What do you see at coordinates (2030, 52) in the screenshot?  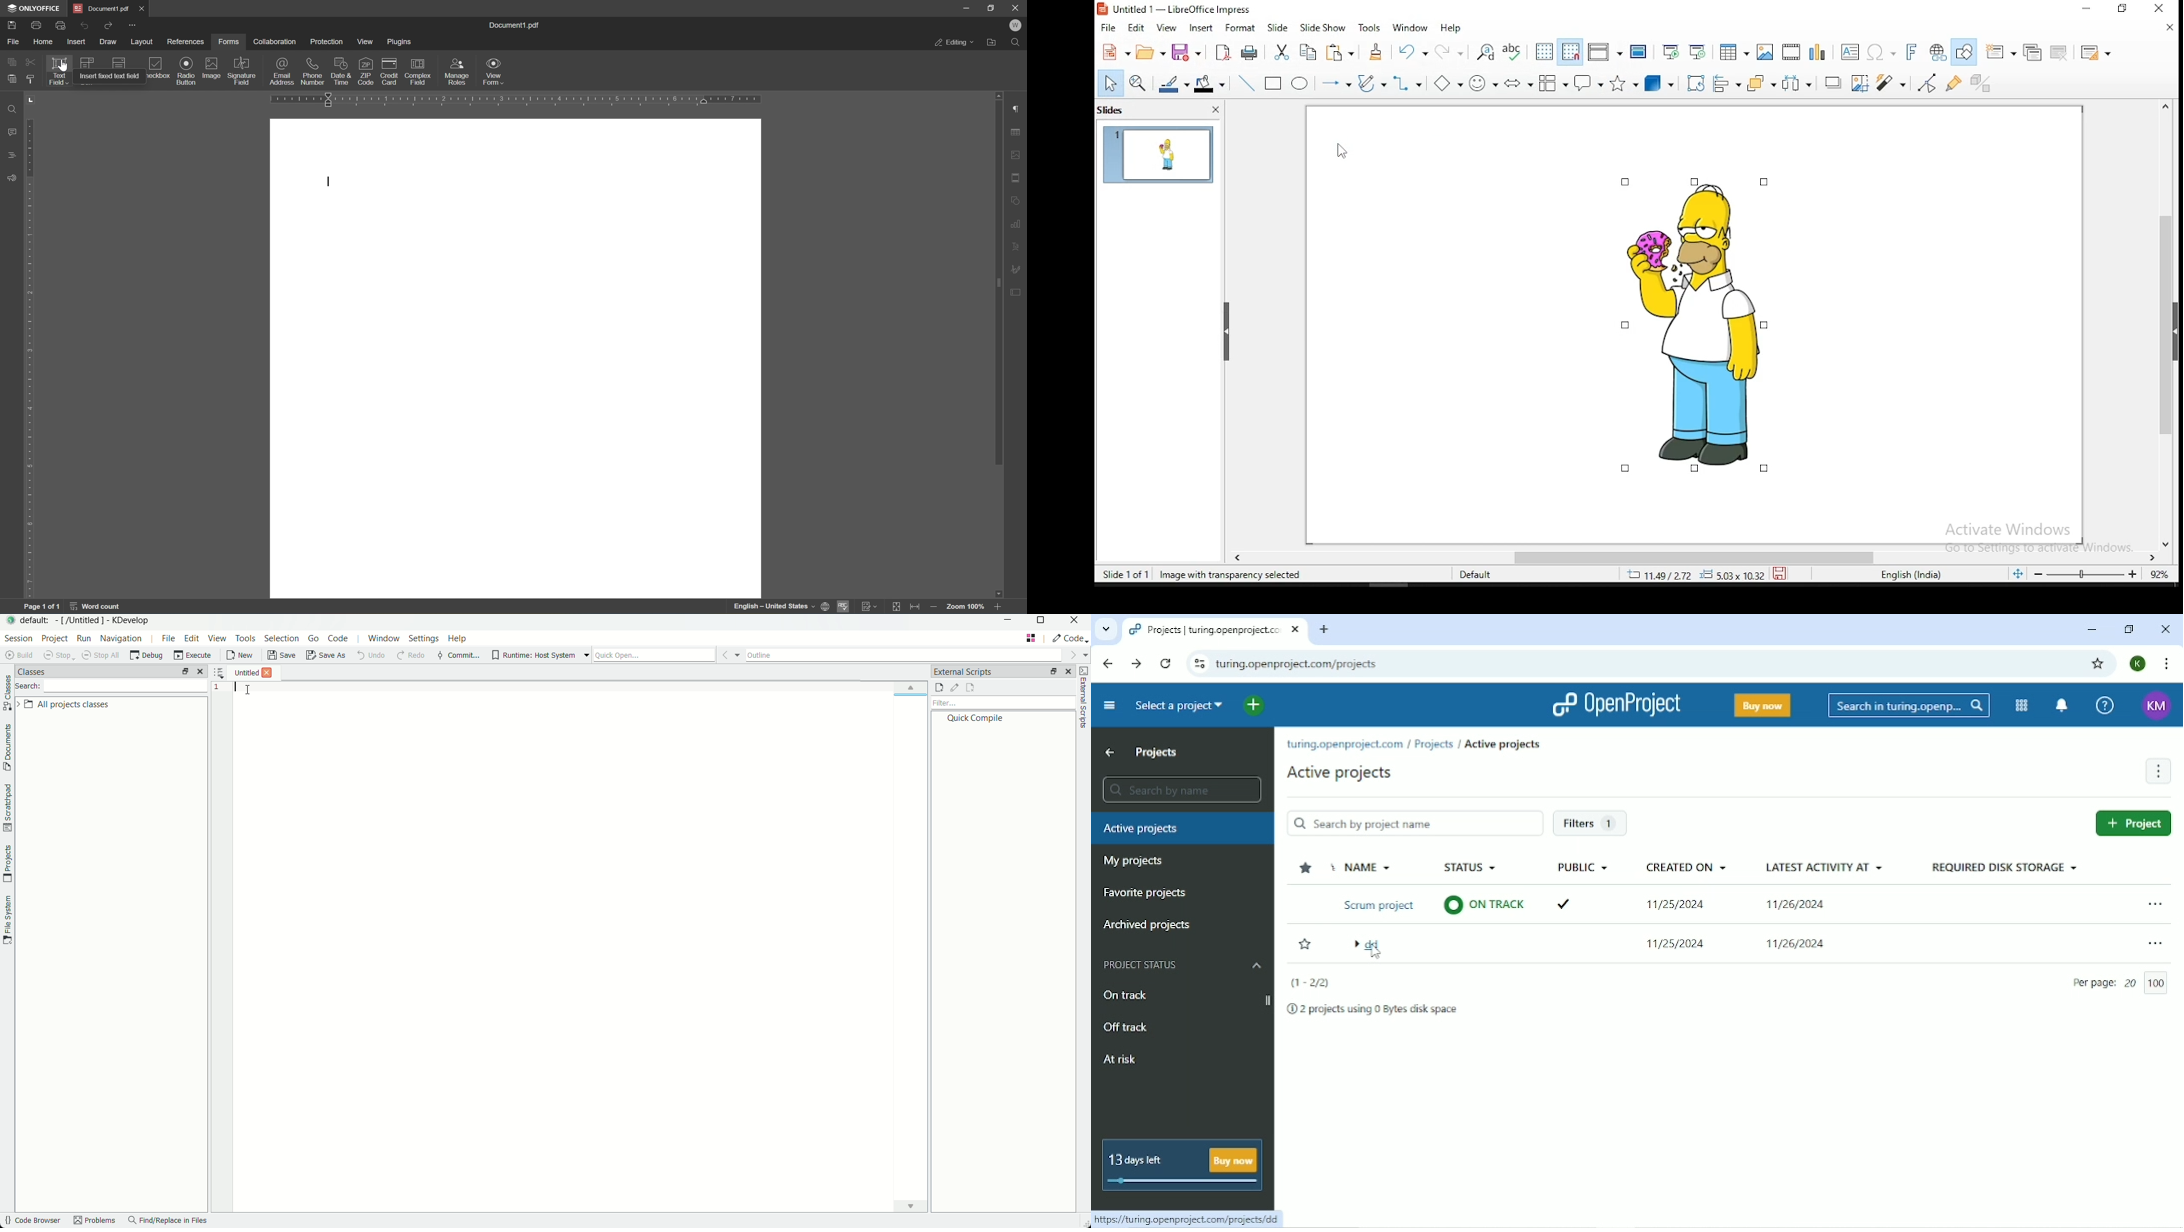 I see `duplicate slide` at bounding box center [2030, 52].